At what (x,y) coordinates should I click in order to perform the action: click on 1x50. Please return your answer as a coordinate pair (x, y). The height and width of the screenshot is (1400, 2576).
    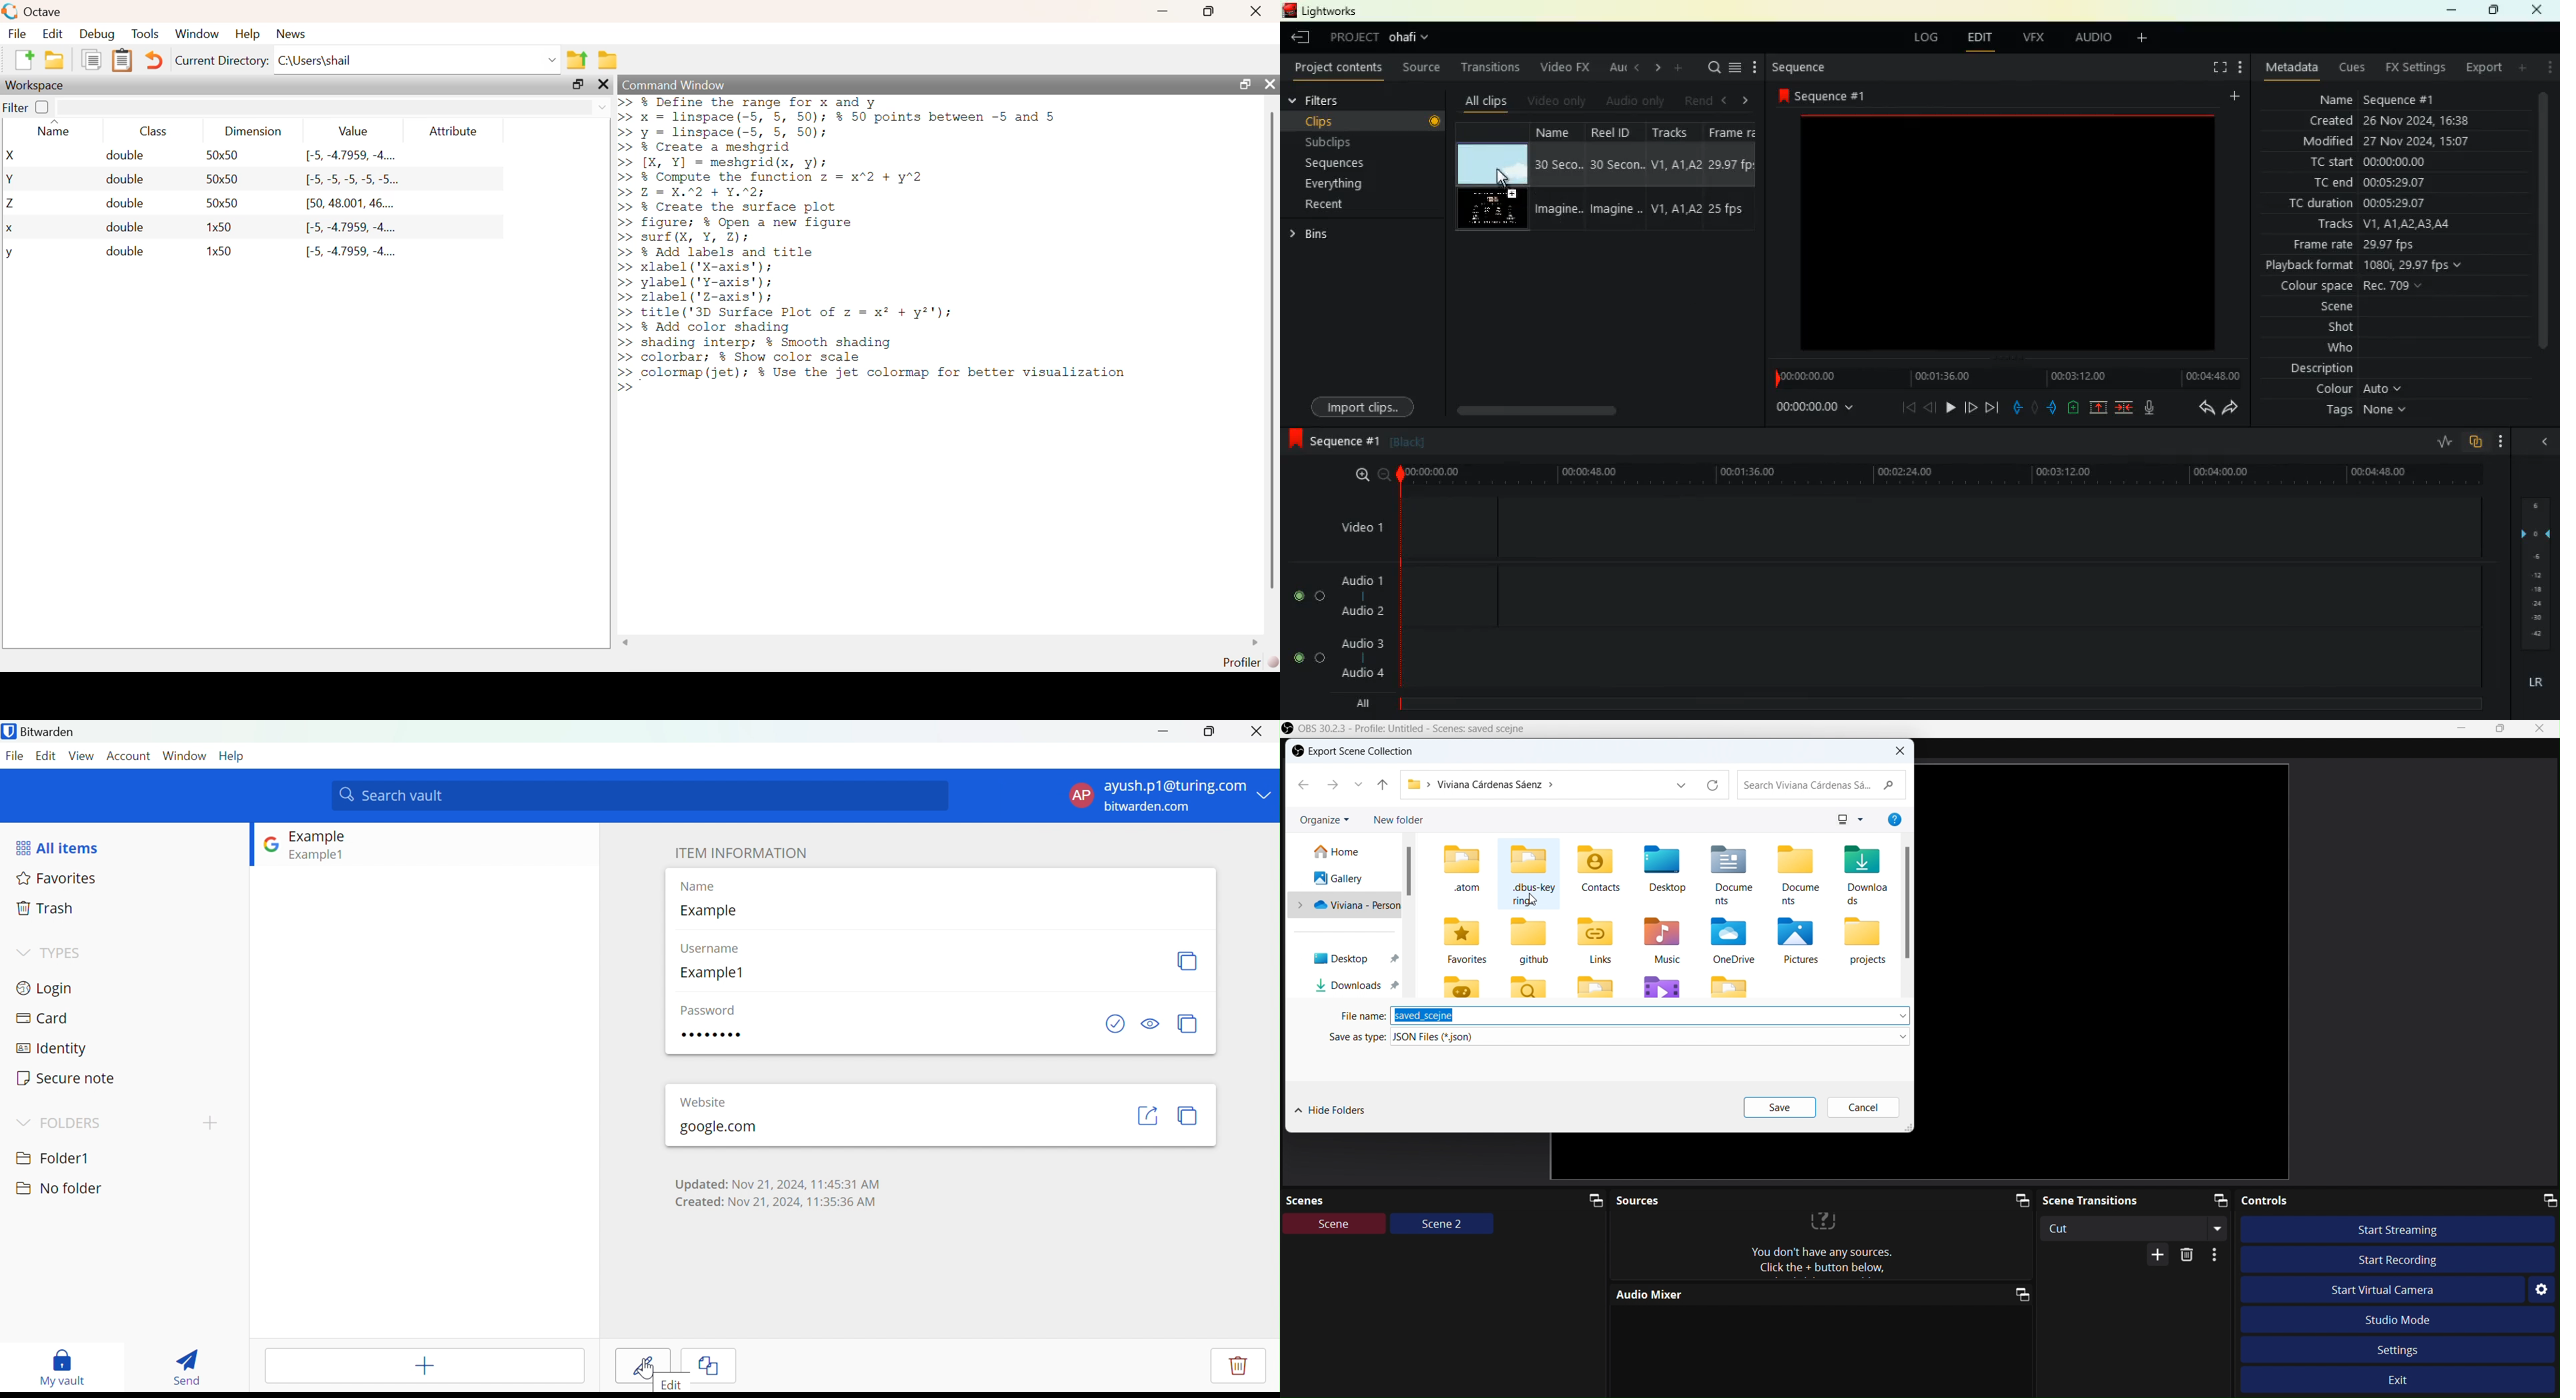
    Looking at the image, I should click on (221, 227).